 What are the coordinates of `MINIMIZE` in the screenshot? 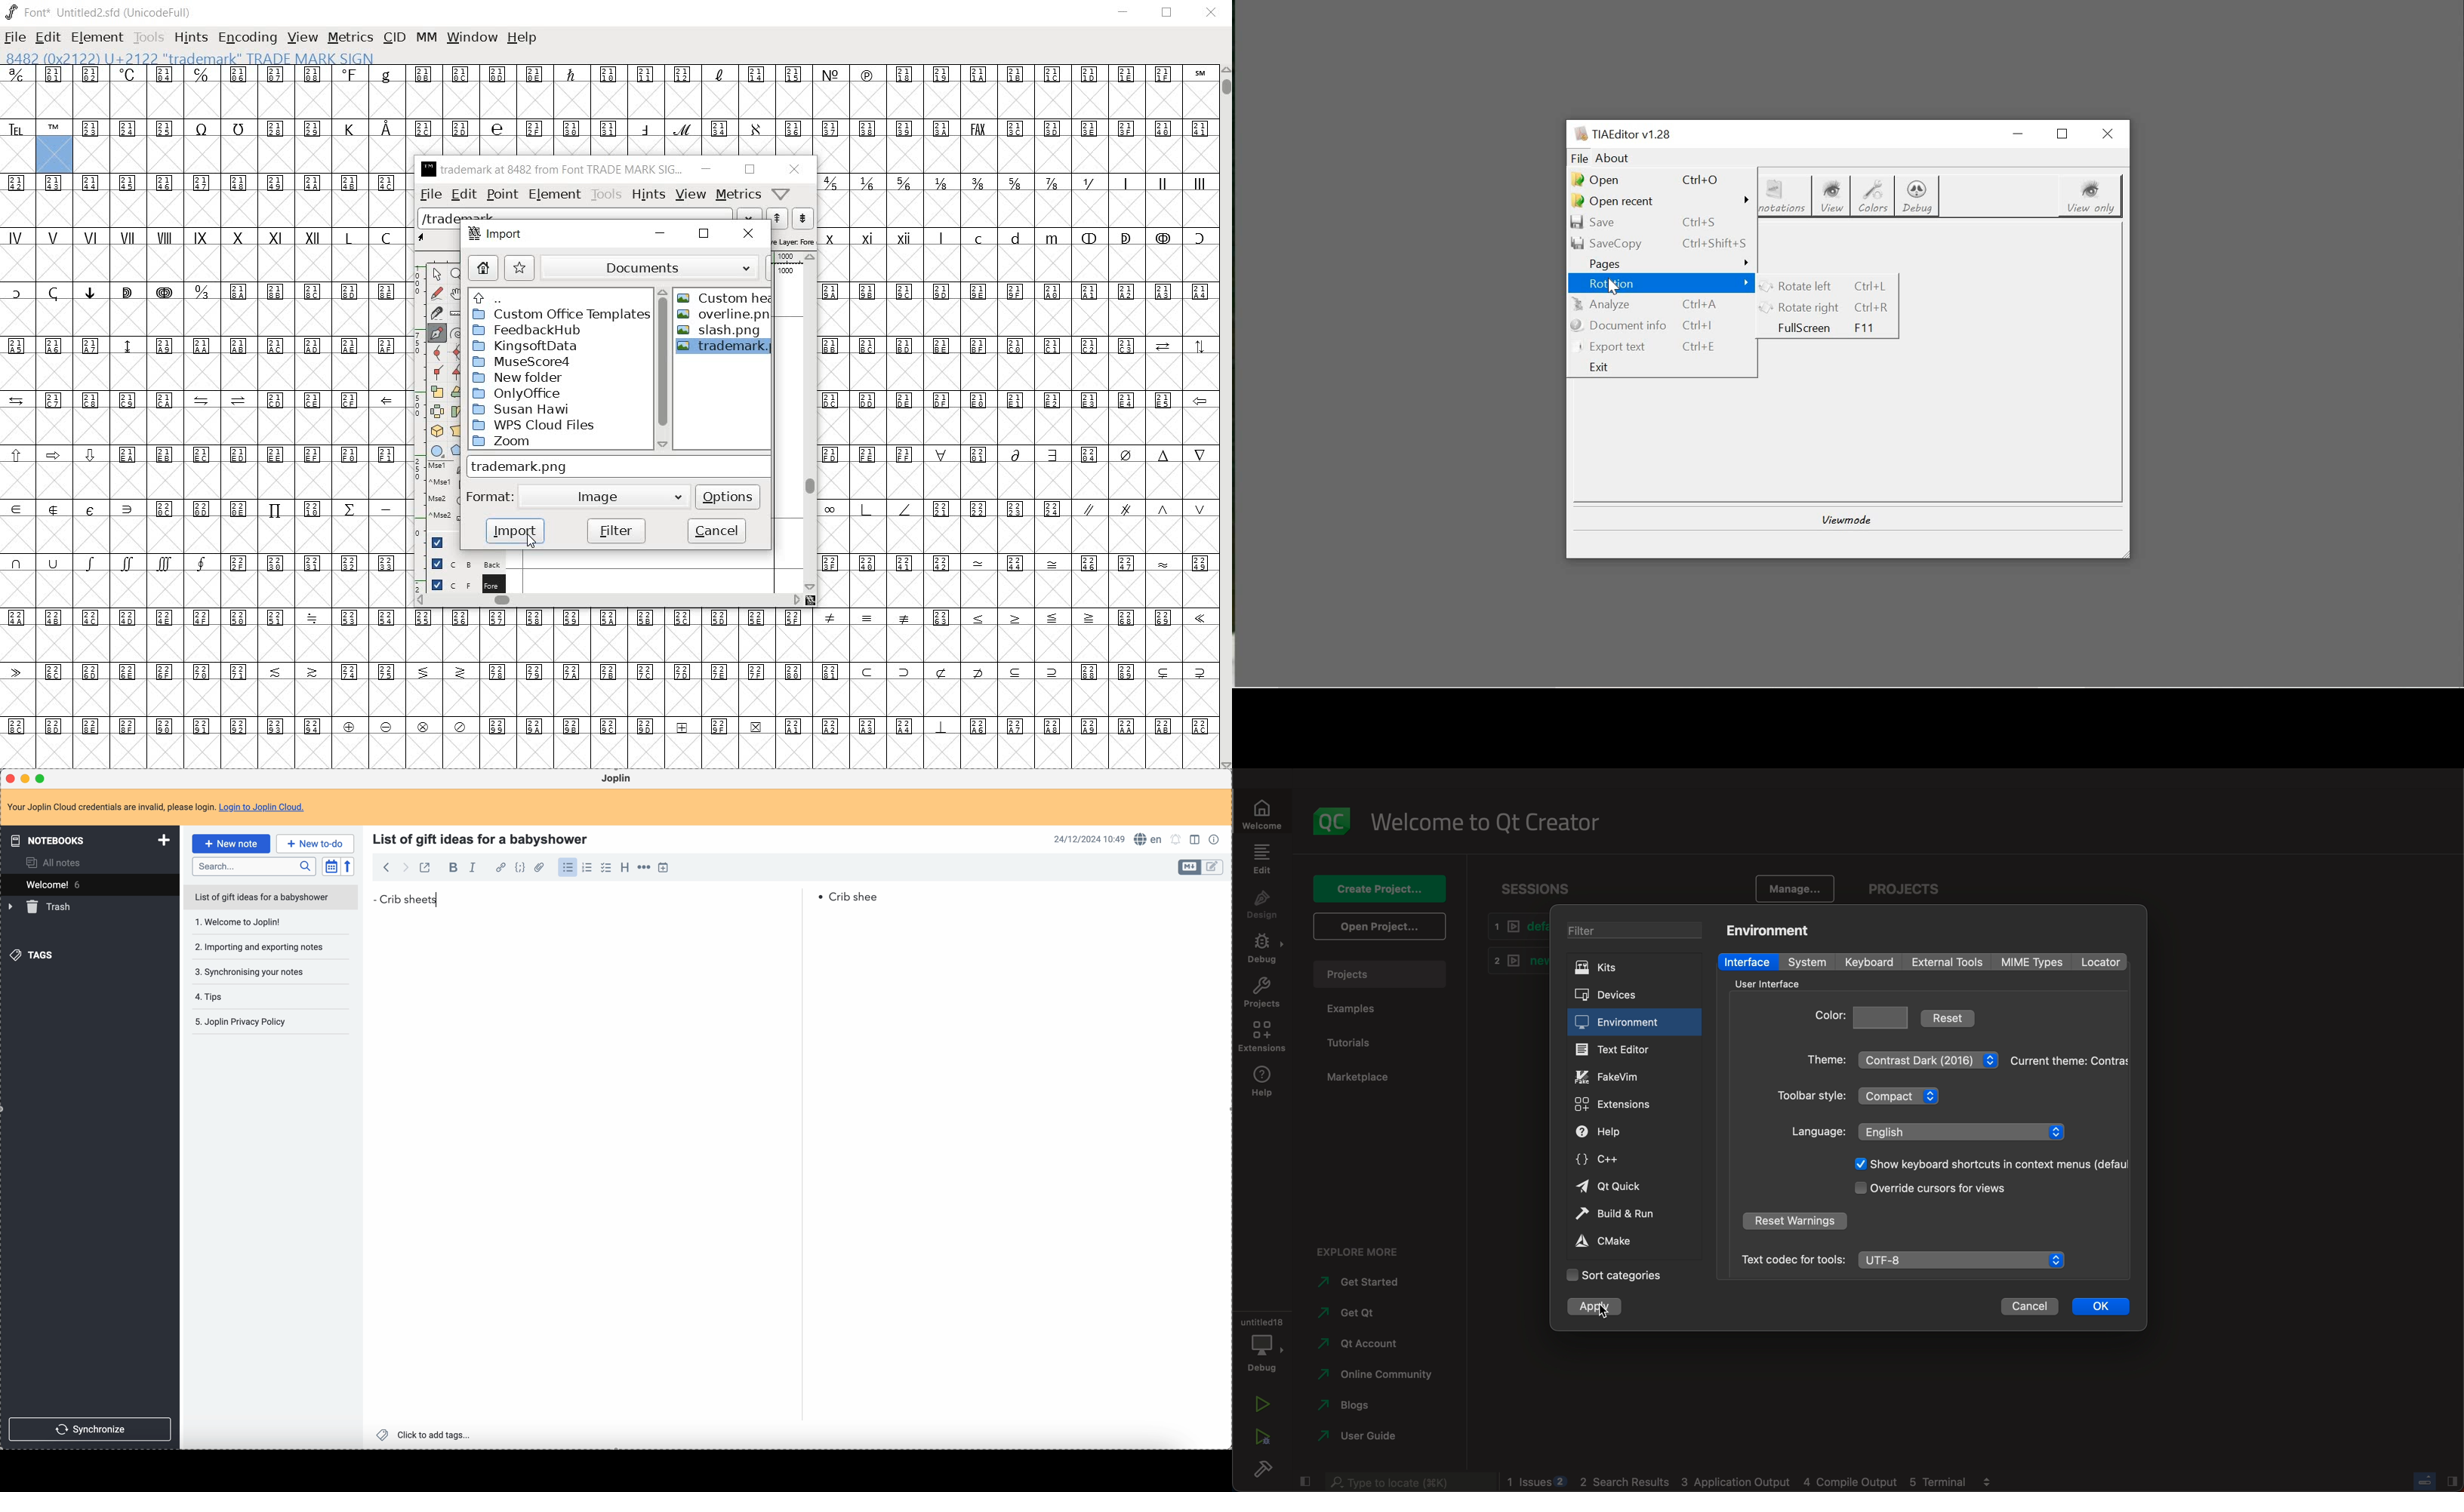 It's located at (1123, 11).